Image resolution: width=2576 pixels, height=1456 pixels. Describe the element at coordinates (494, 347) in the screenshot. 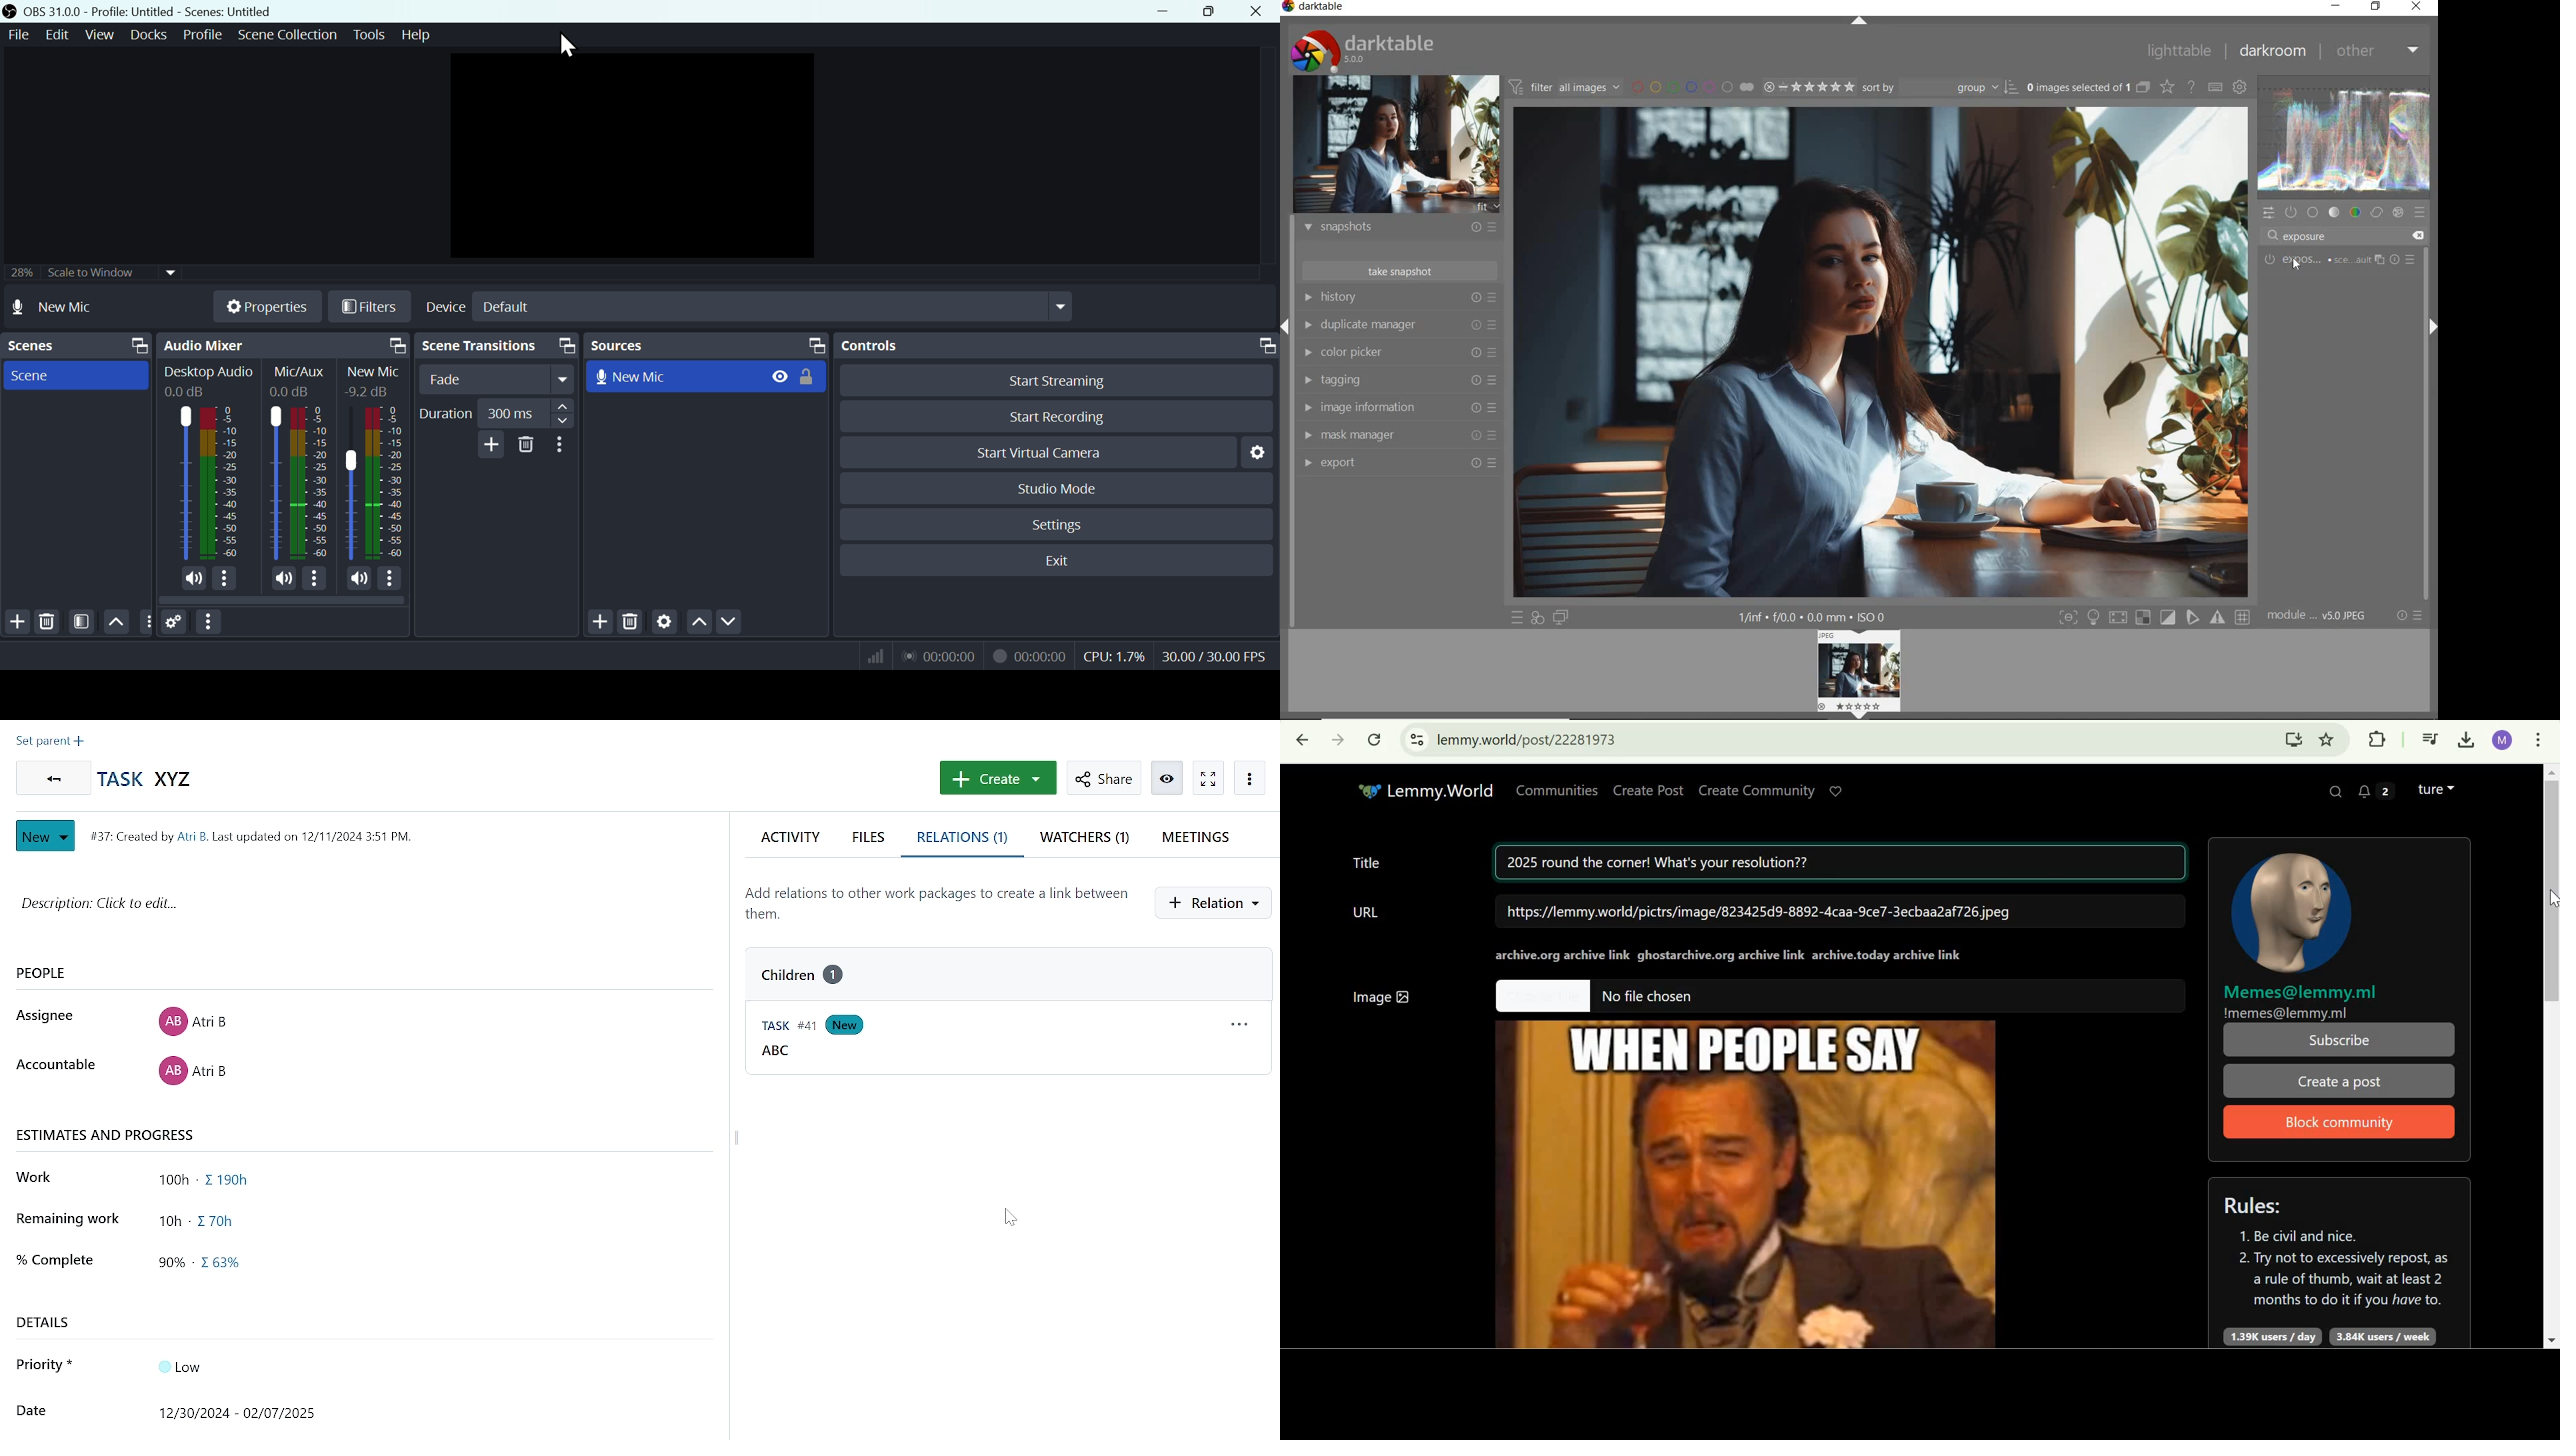

I see `Scene transitions` at that location.